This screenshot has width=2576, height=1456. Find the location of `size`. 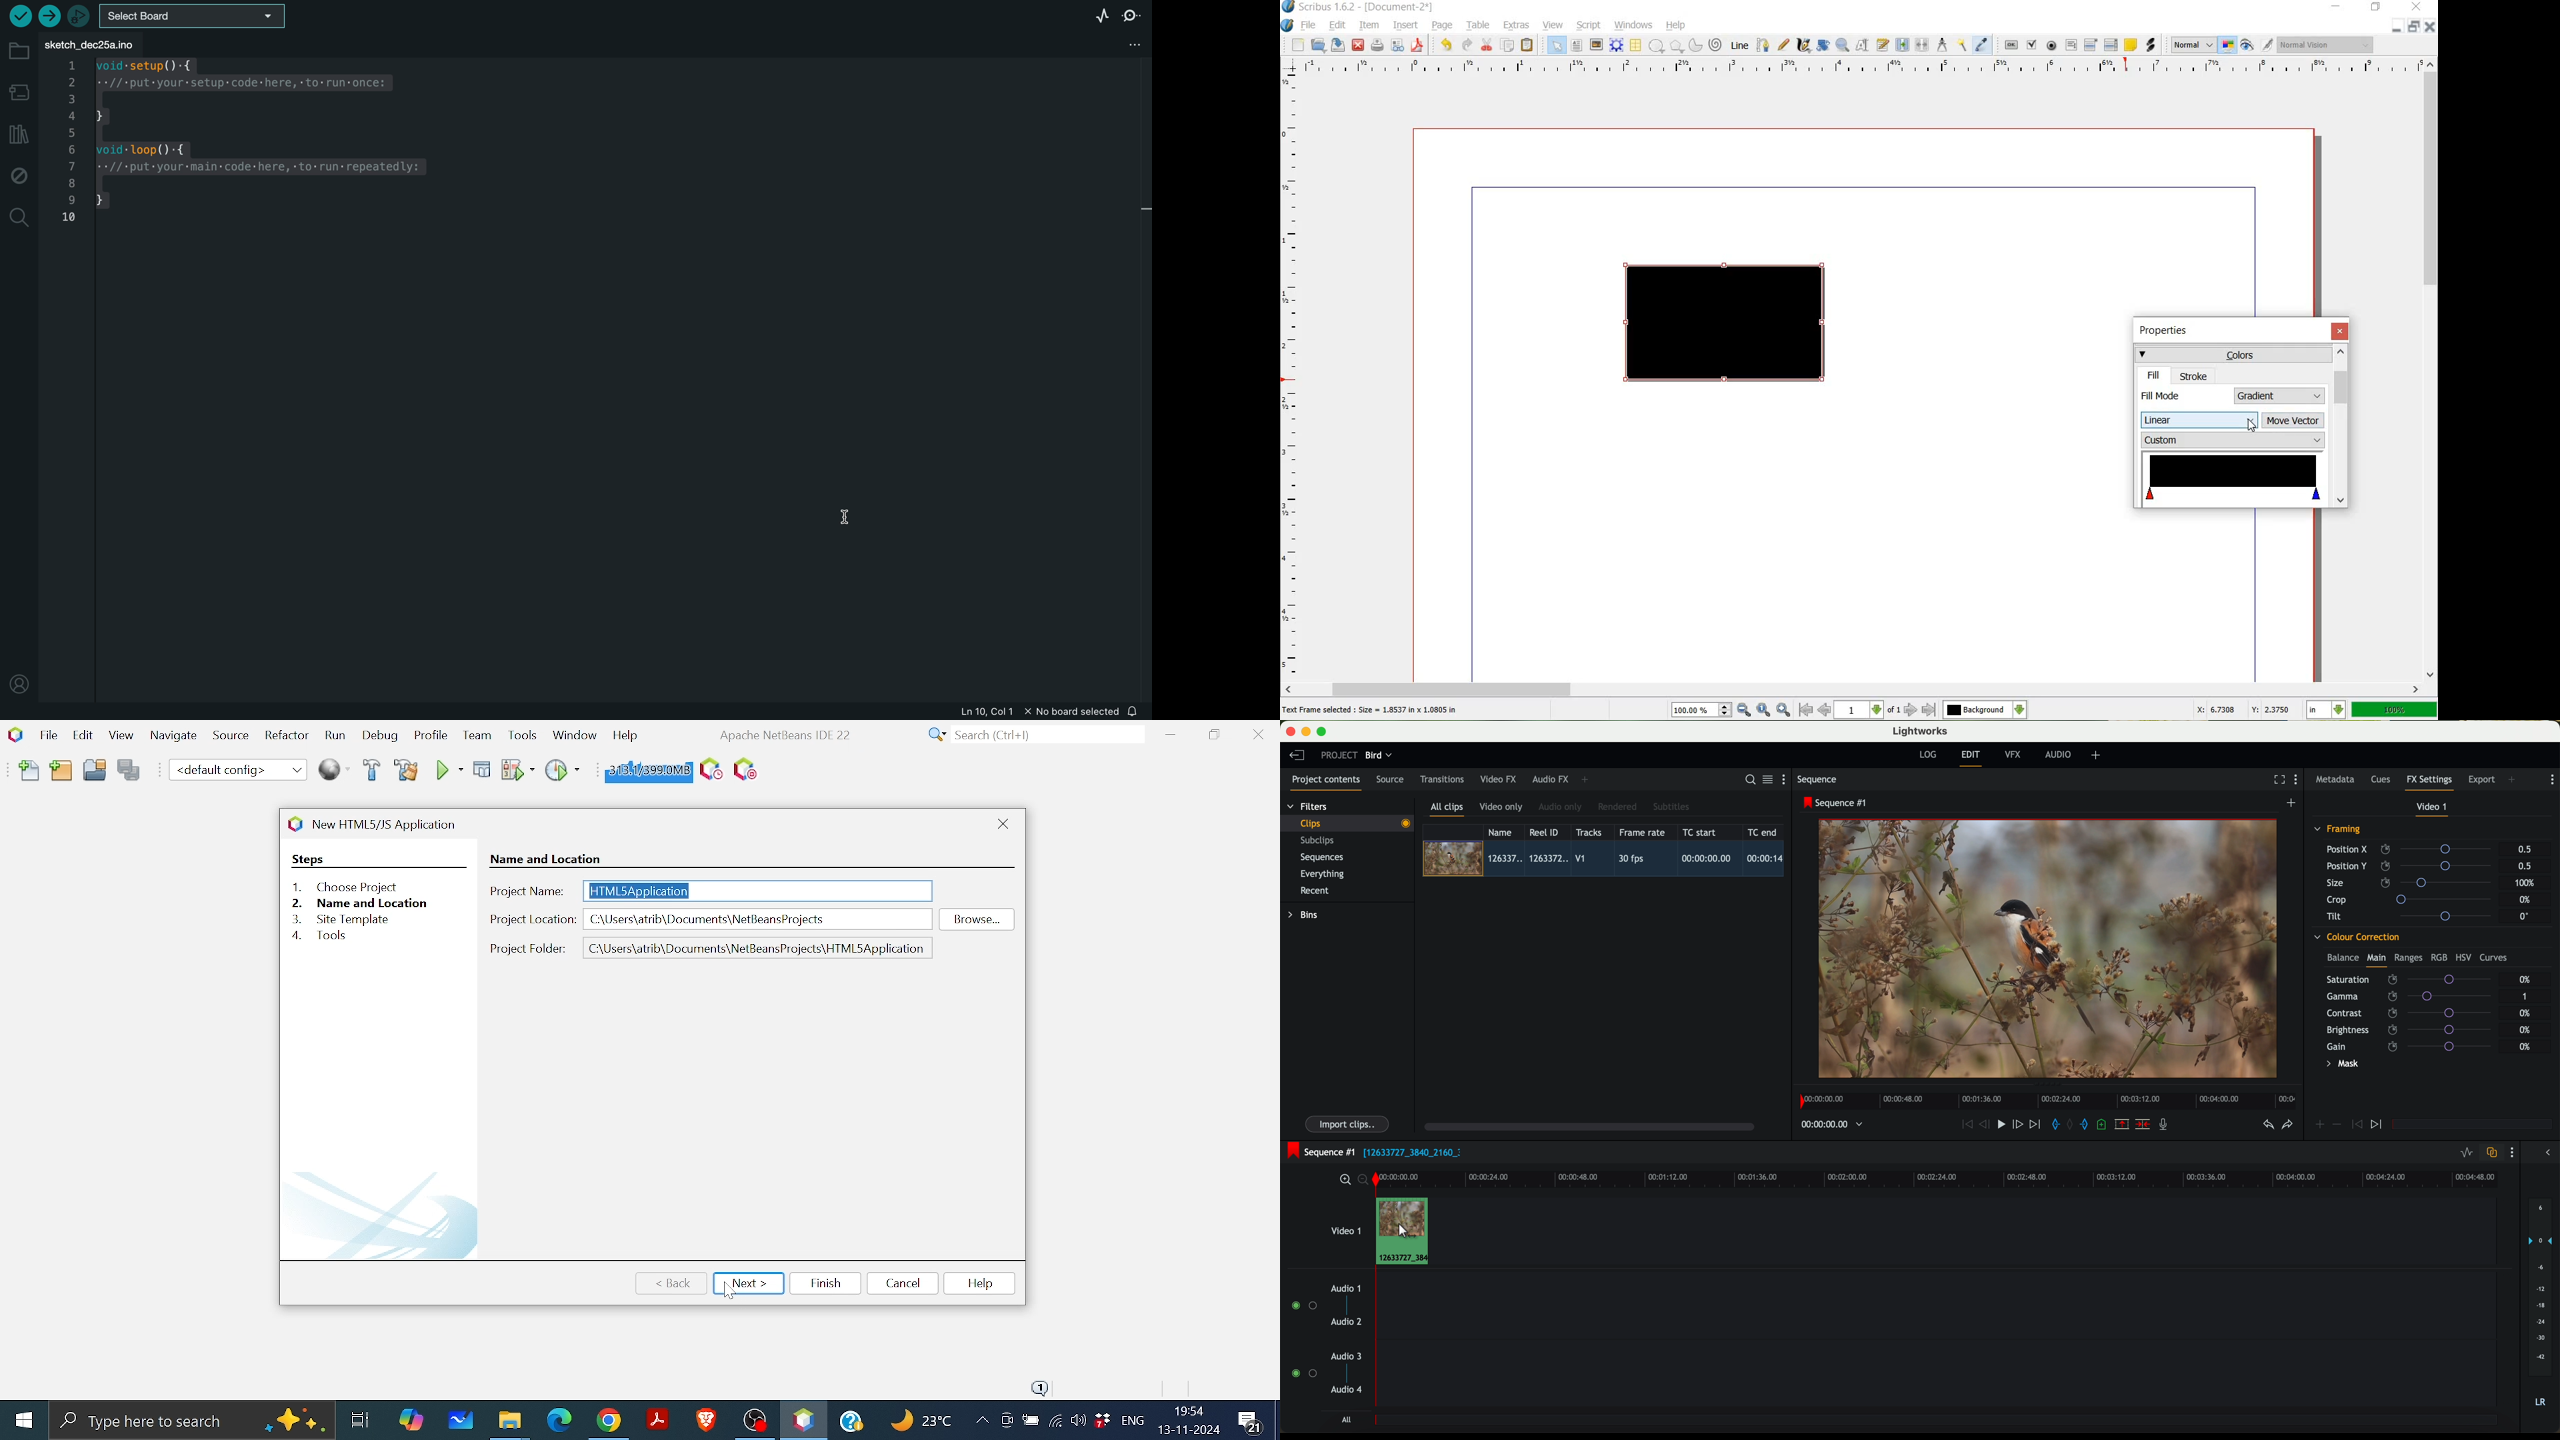

size is located at coordinates (2411, 883).